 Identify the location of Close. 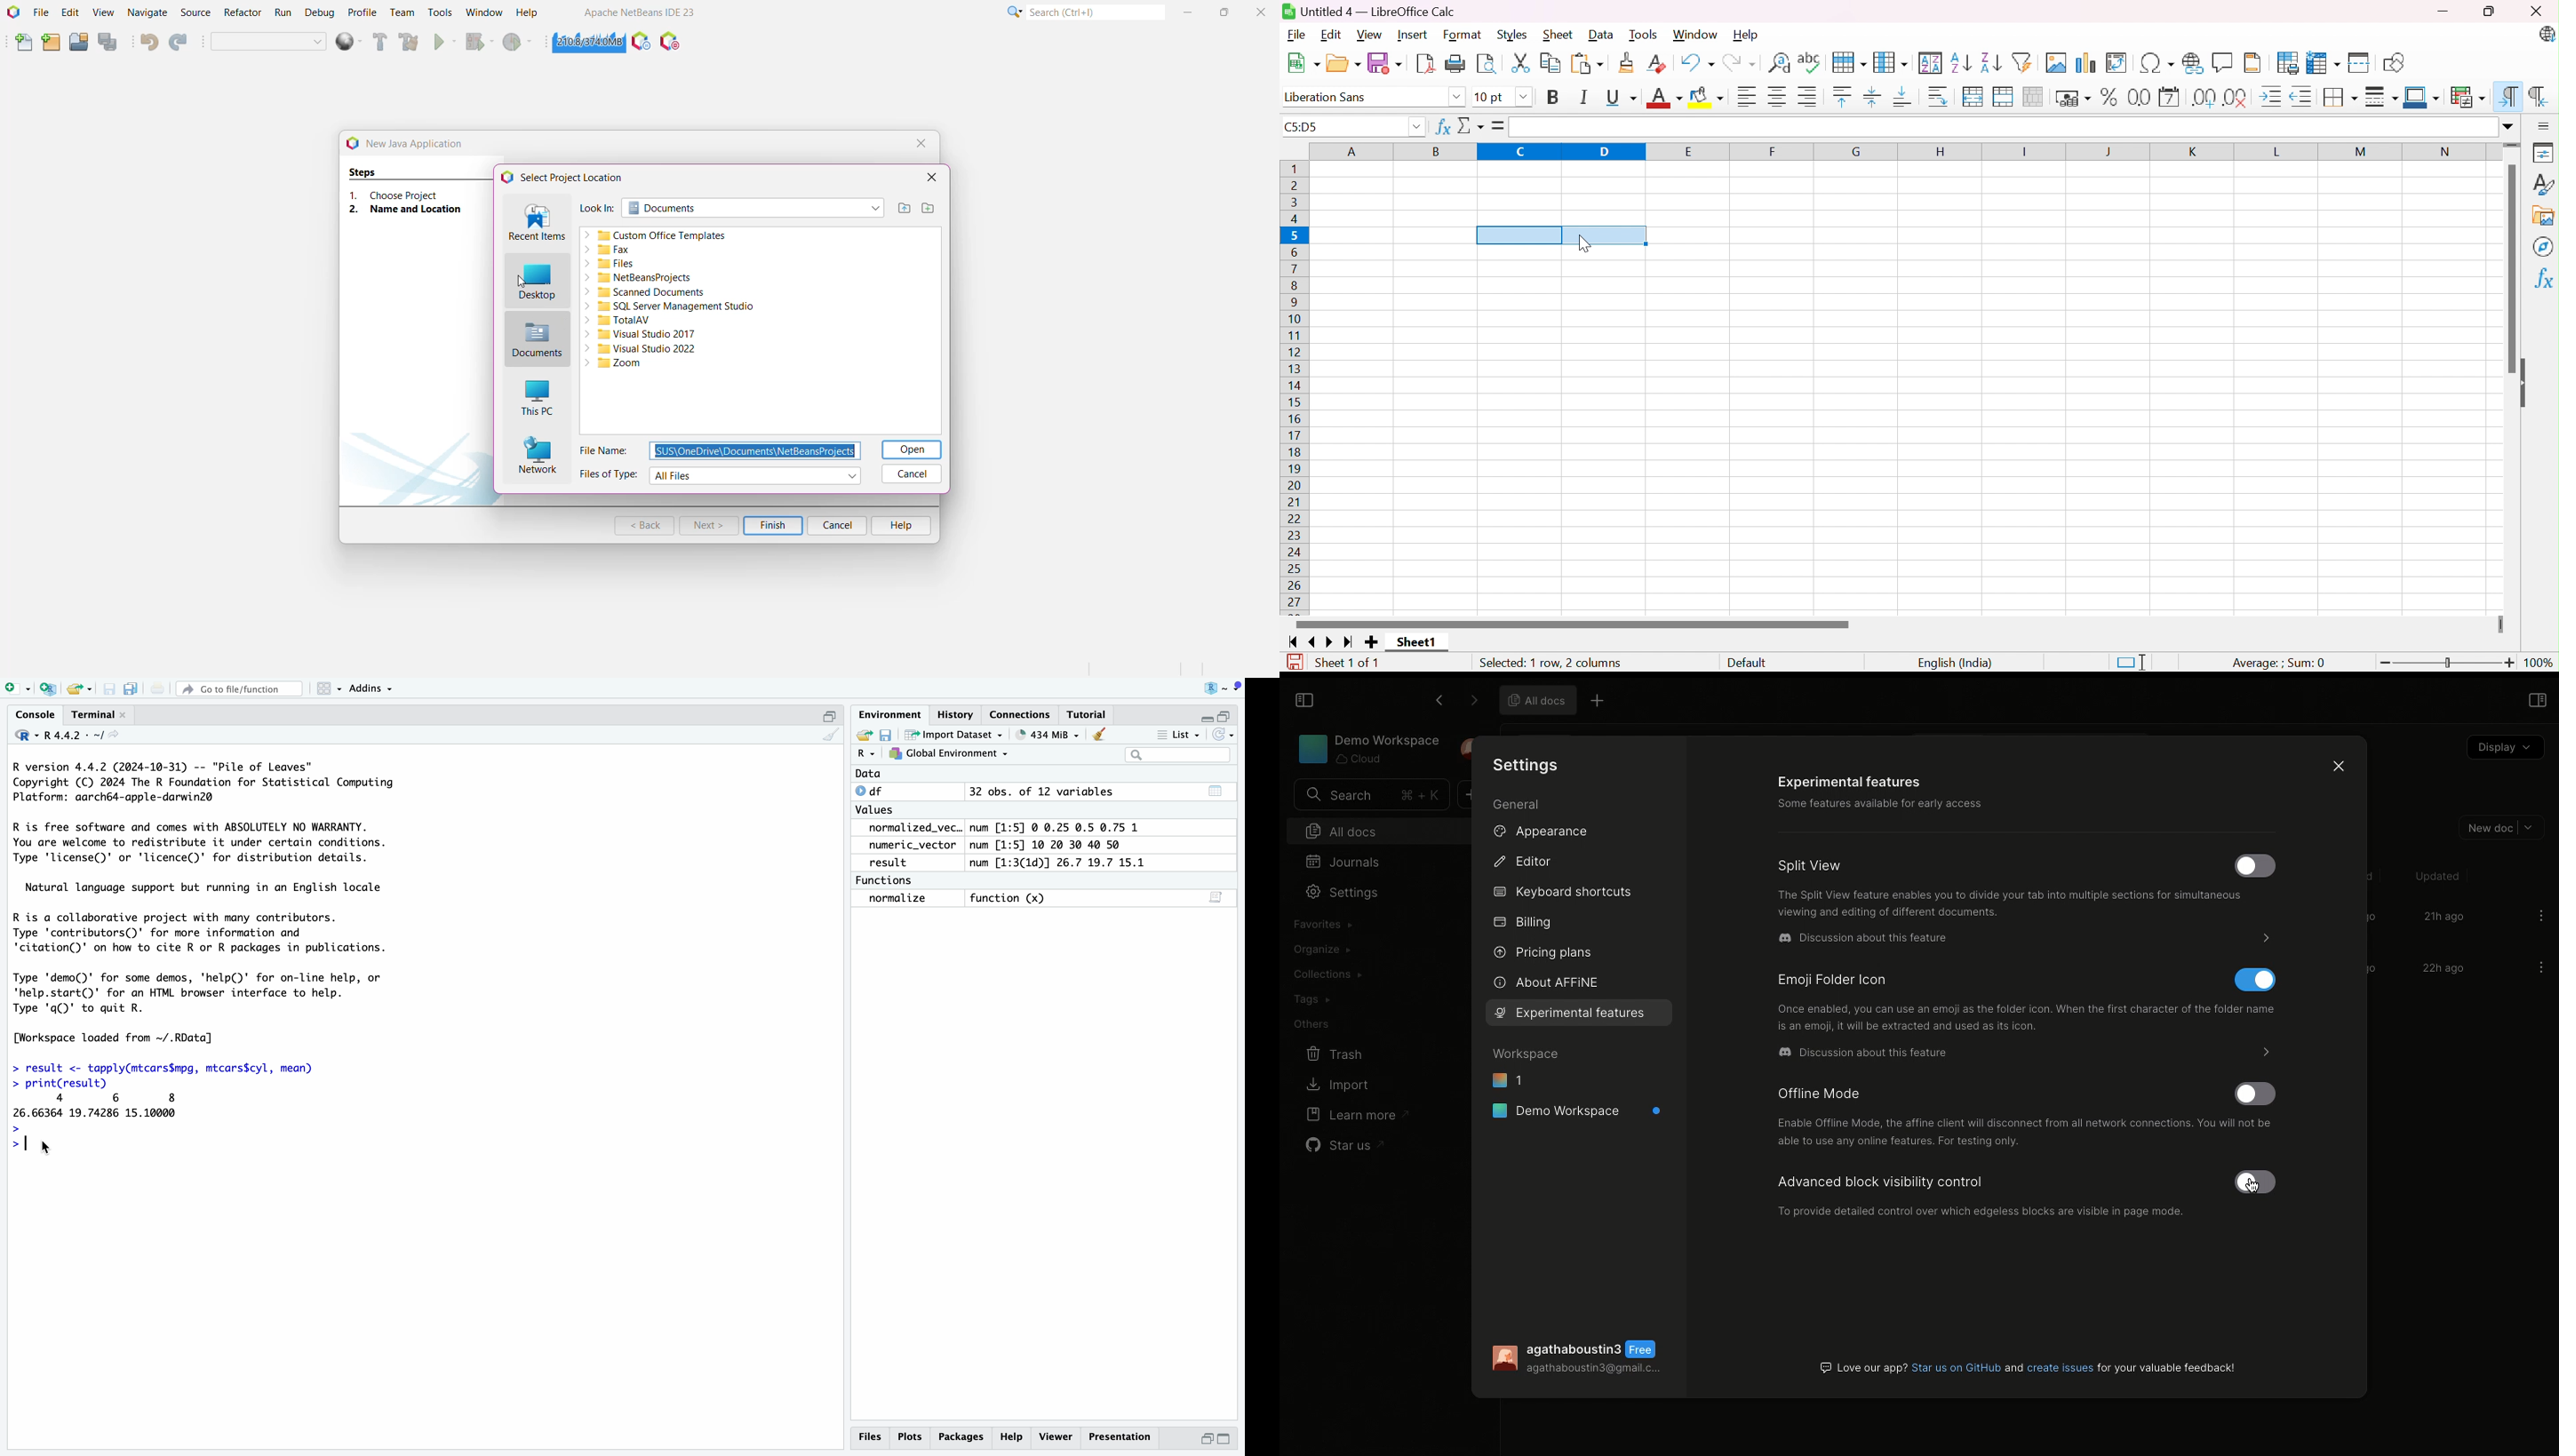
(2536, 11).